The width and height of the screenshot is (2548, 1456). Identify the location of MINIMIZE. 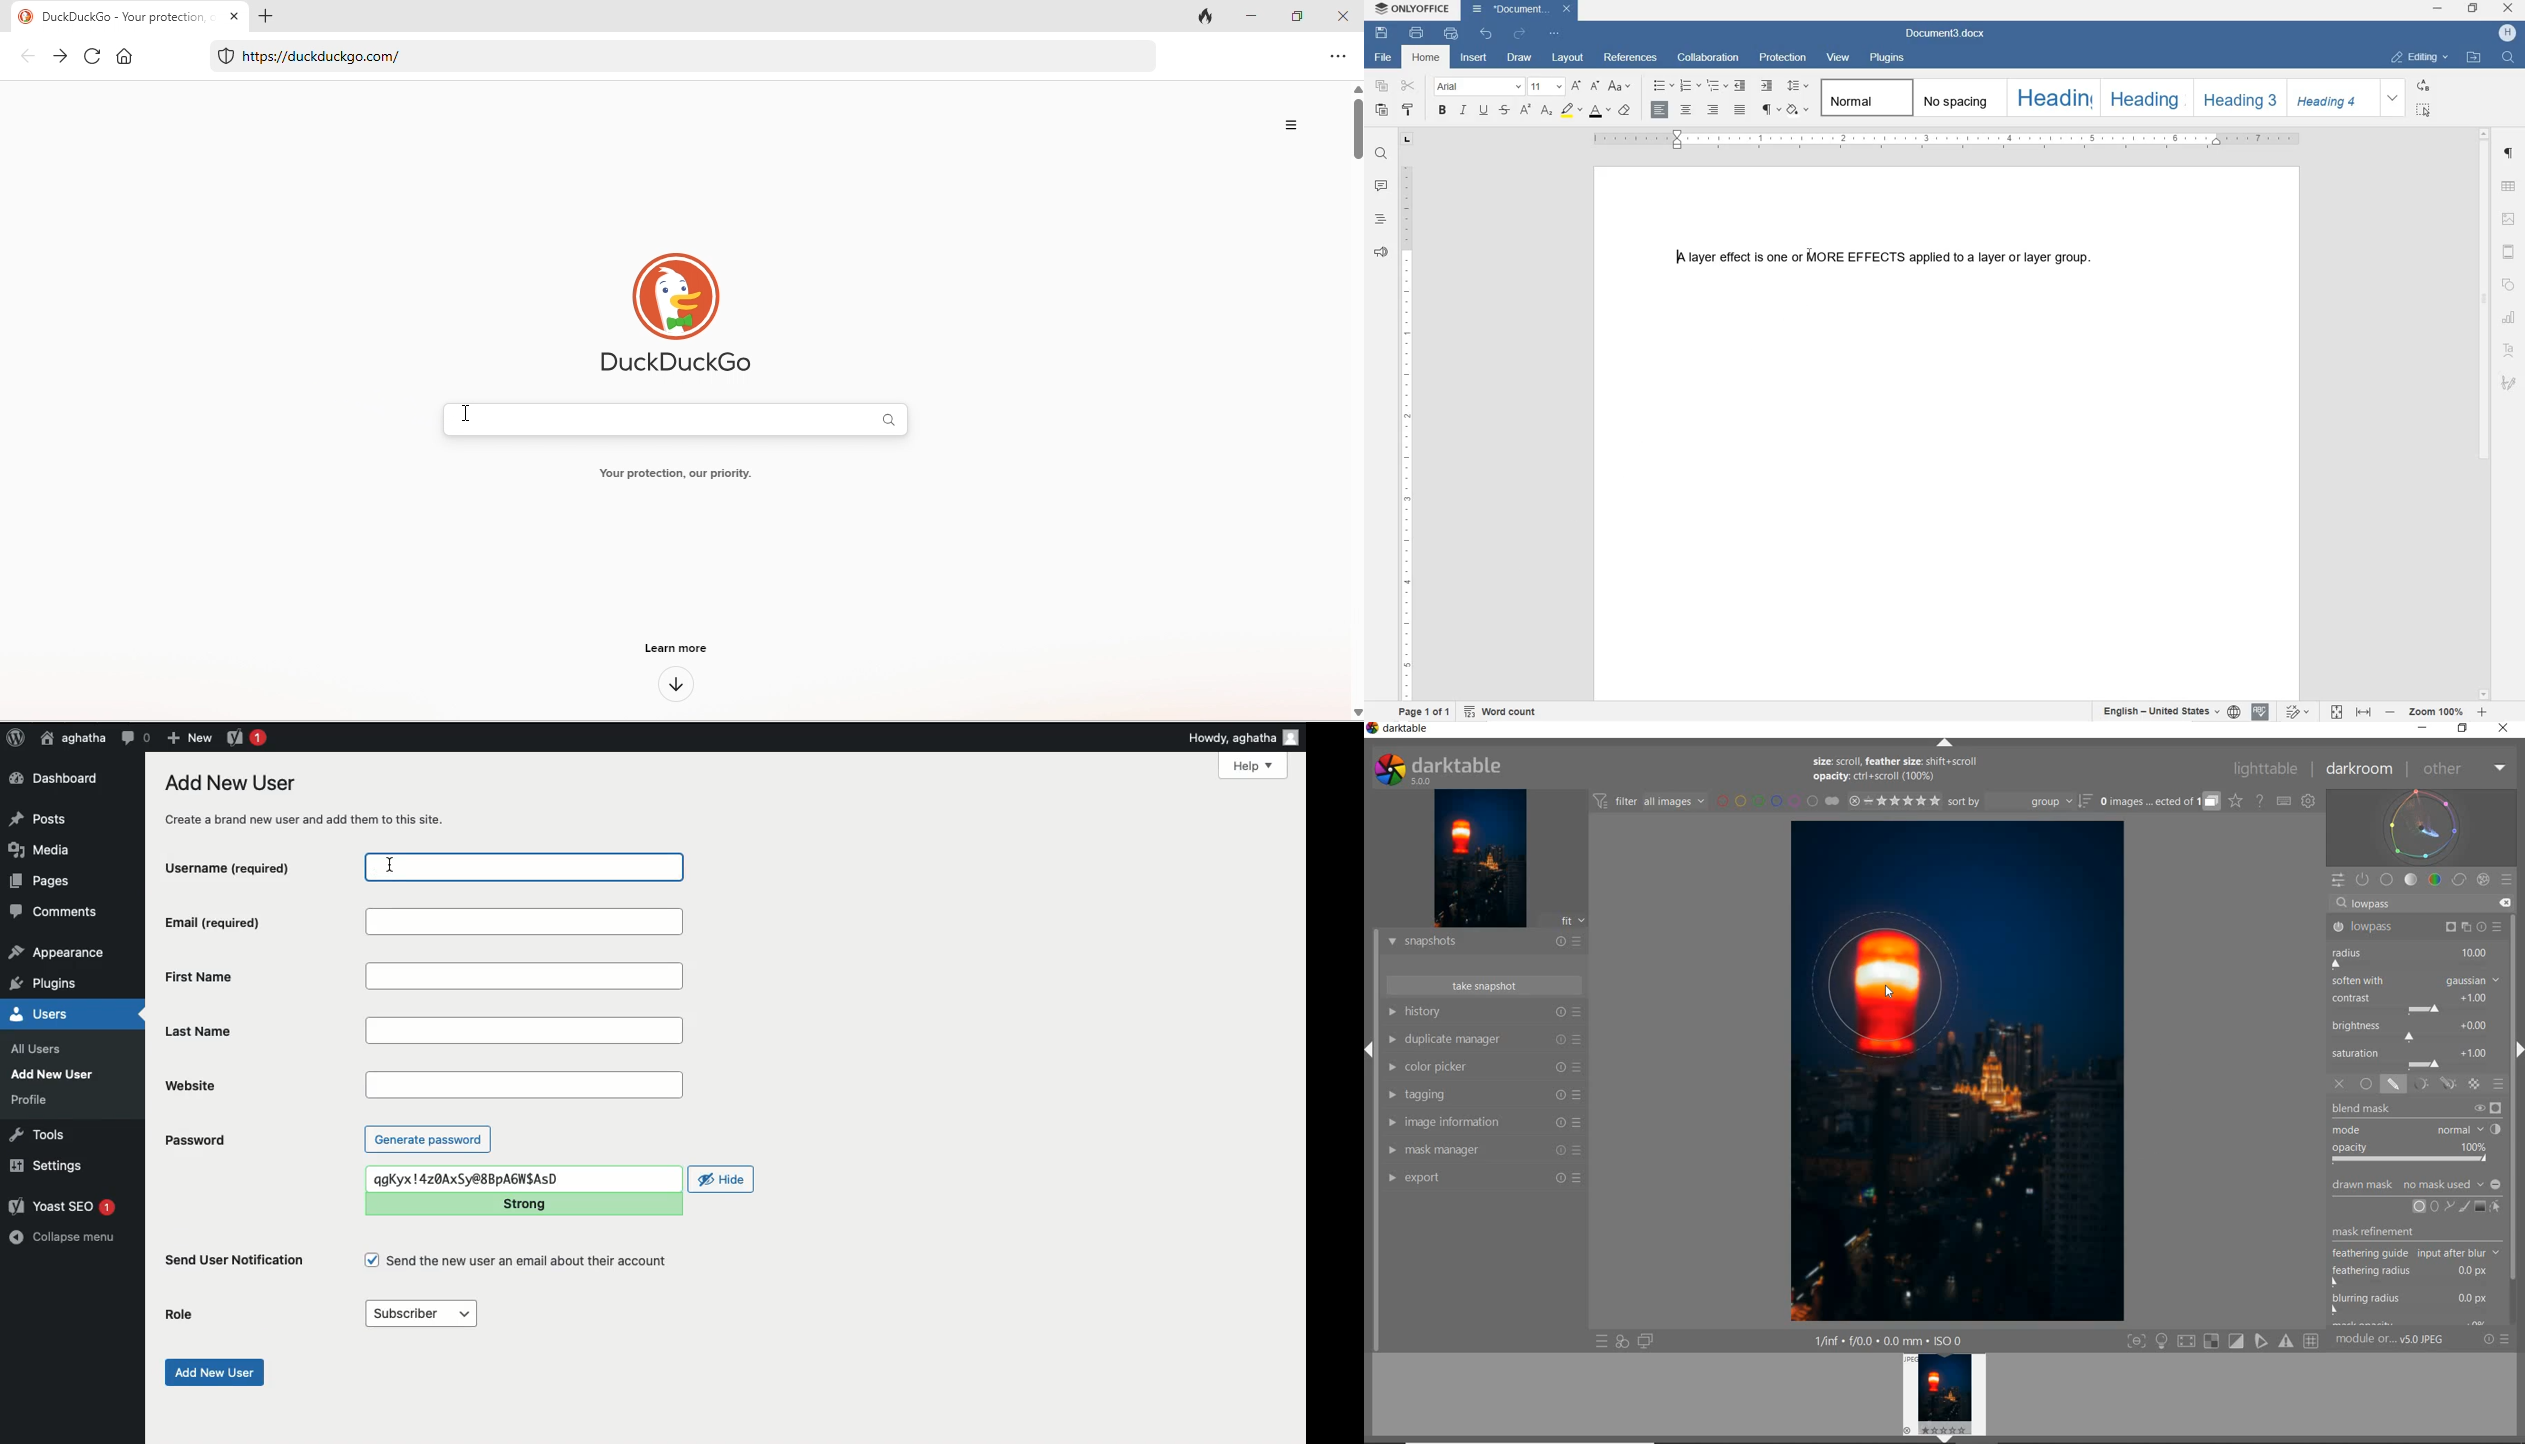
(2440, 9).